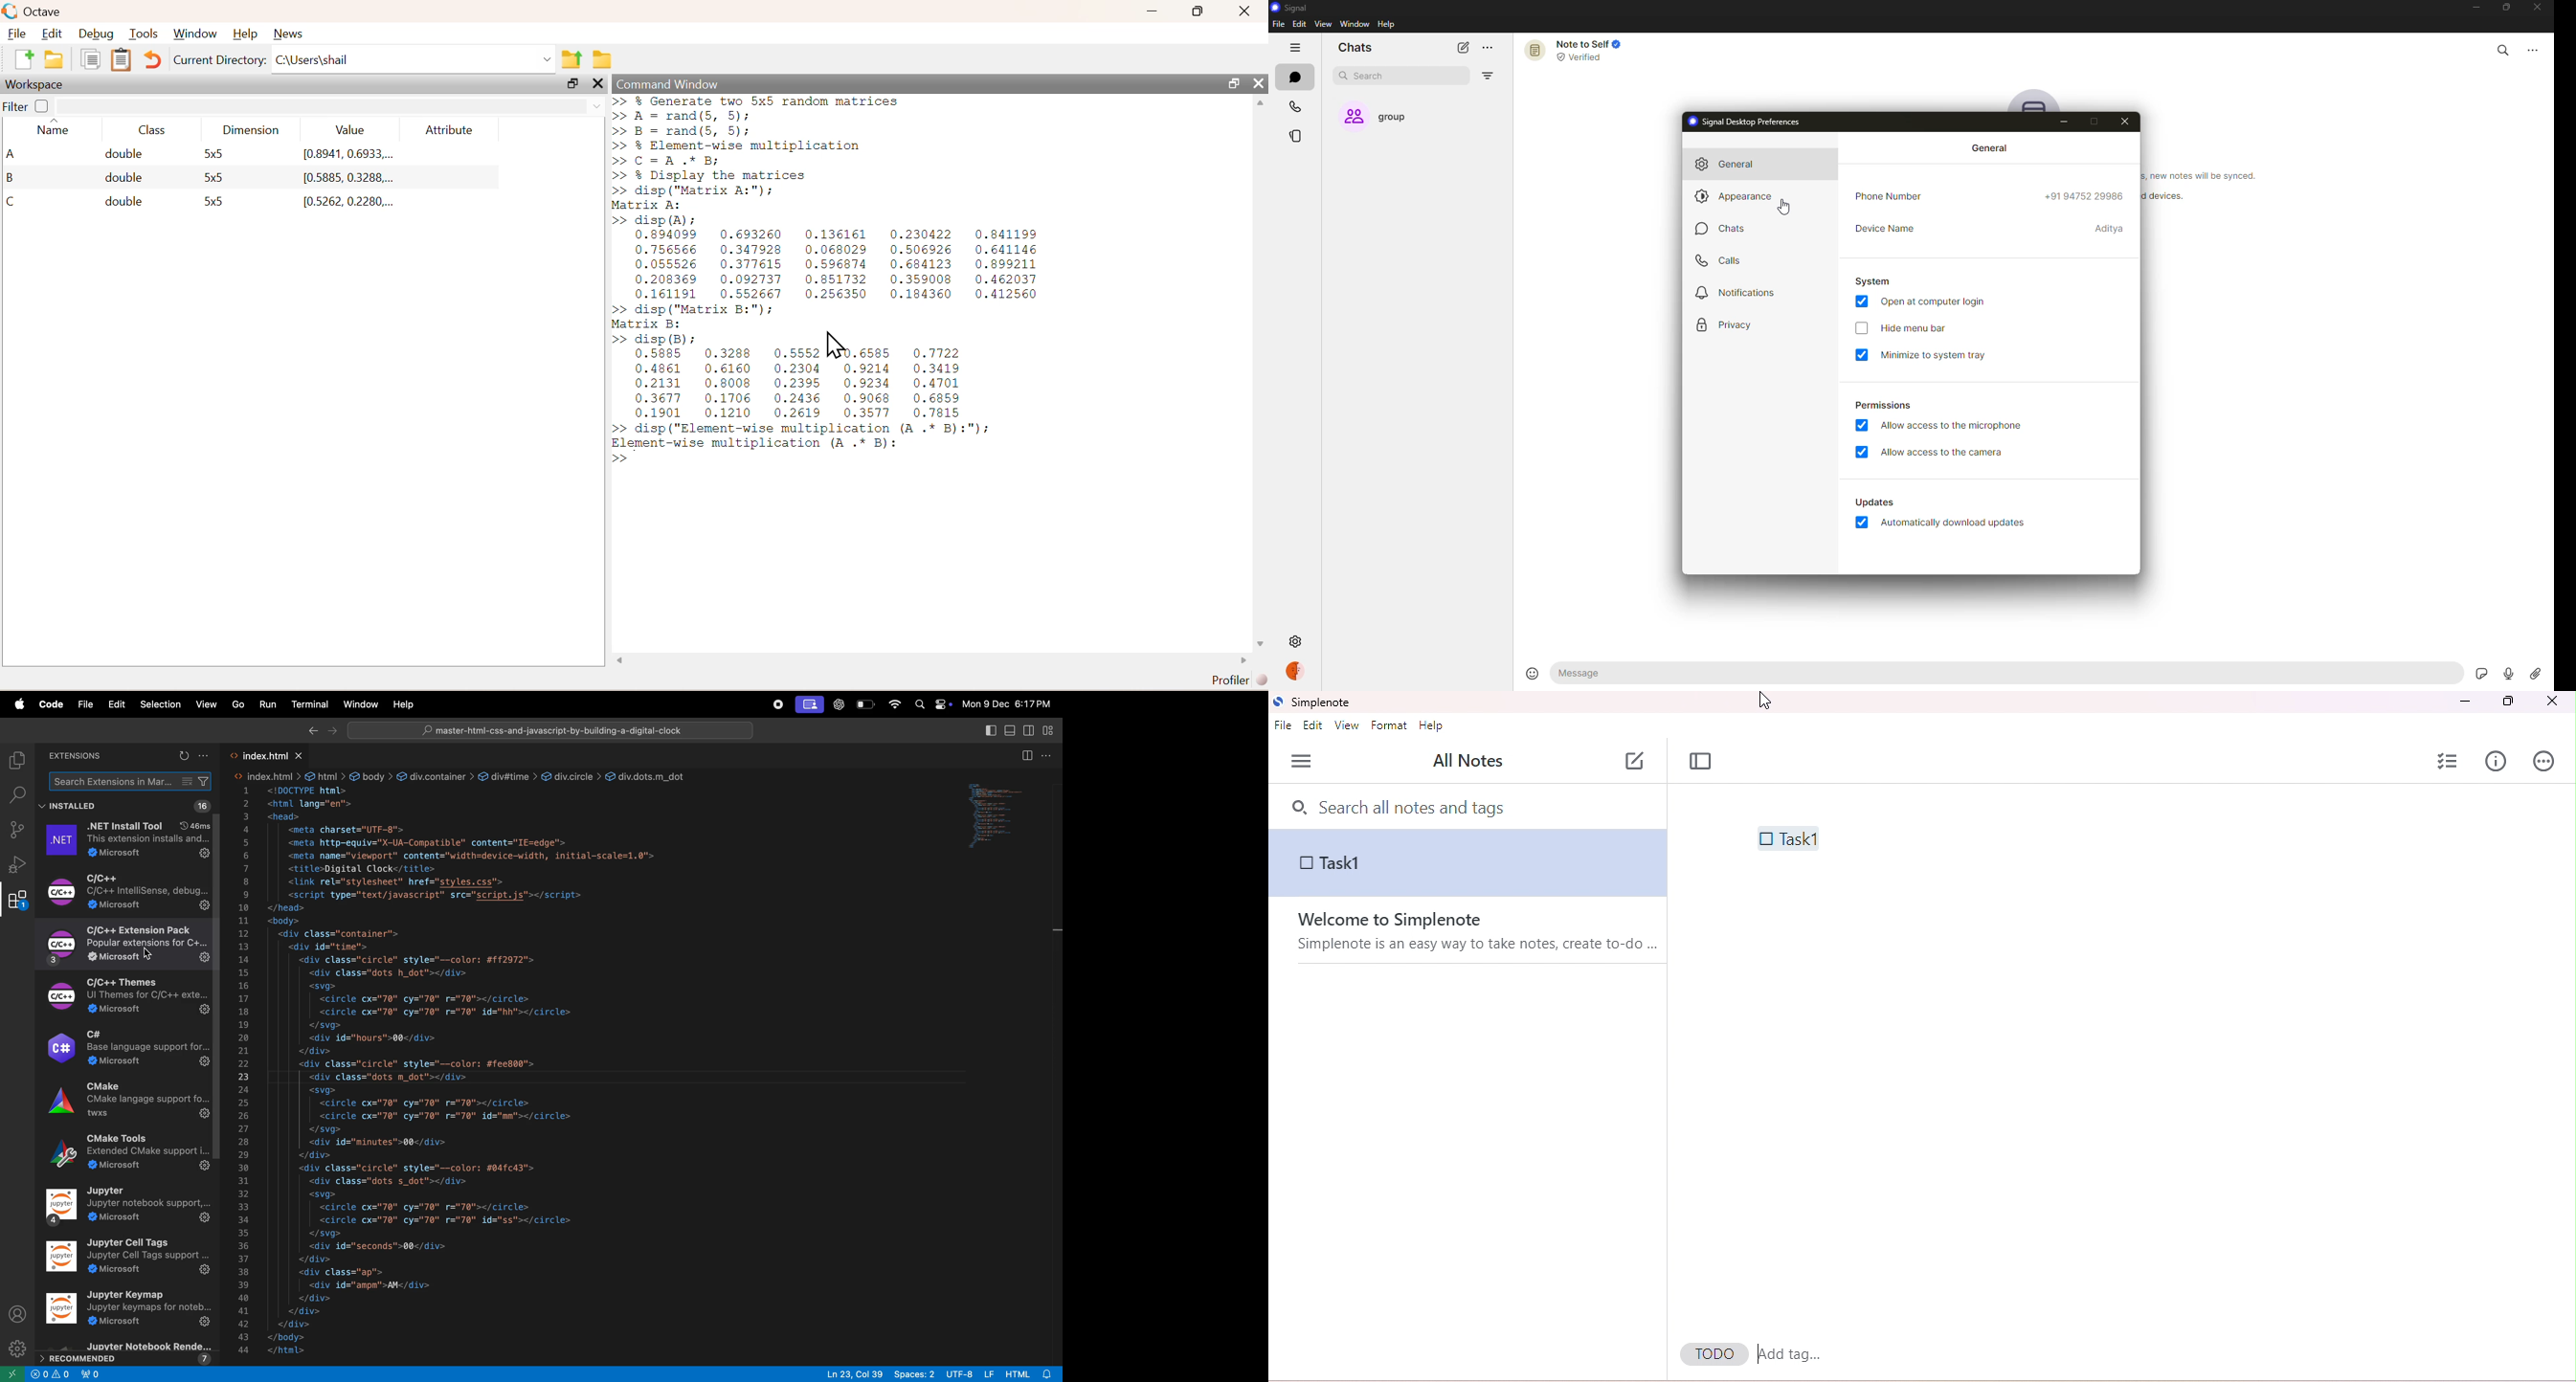  What do you see at coordinates (1874, 281) in the screenshot?
I see `system` at bounding box center [1874, 281].